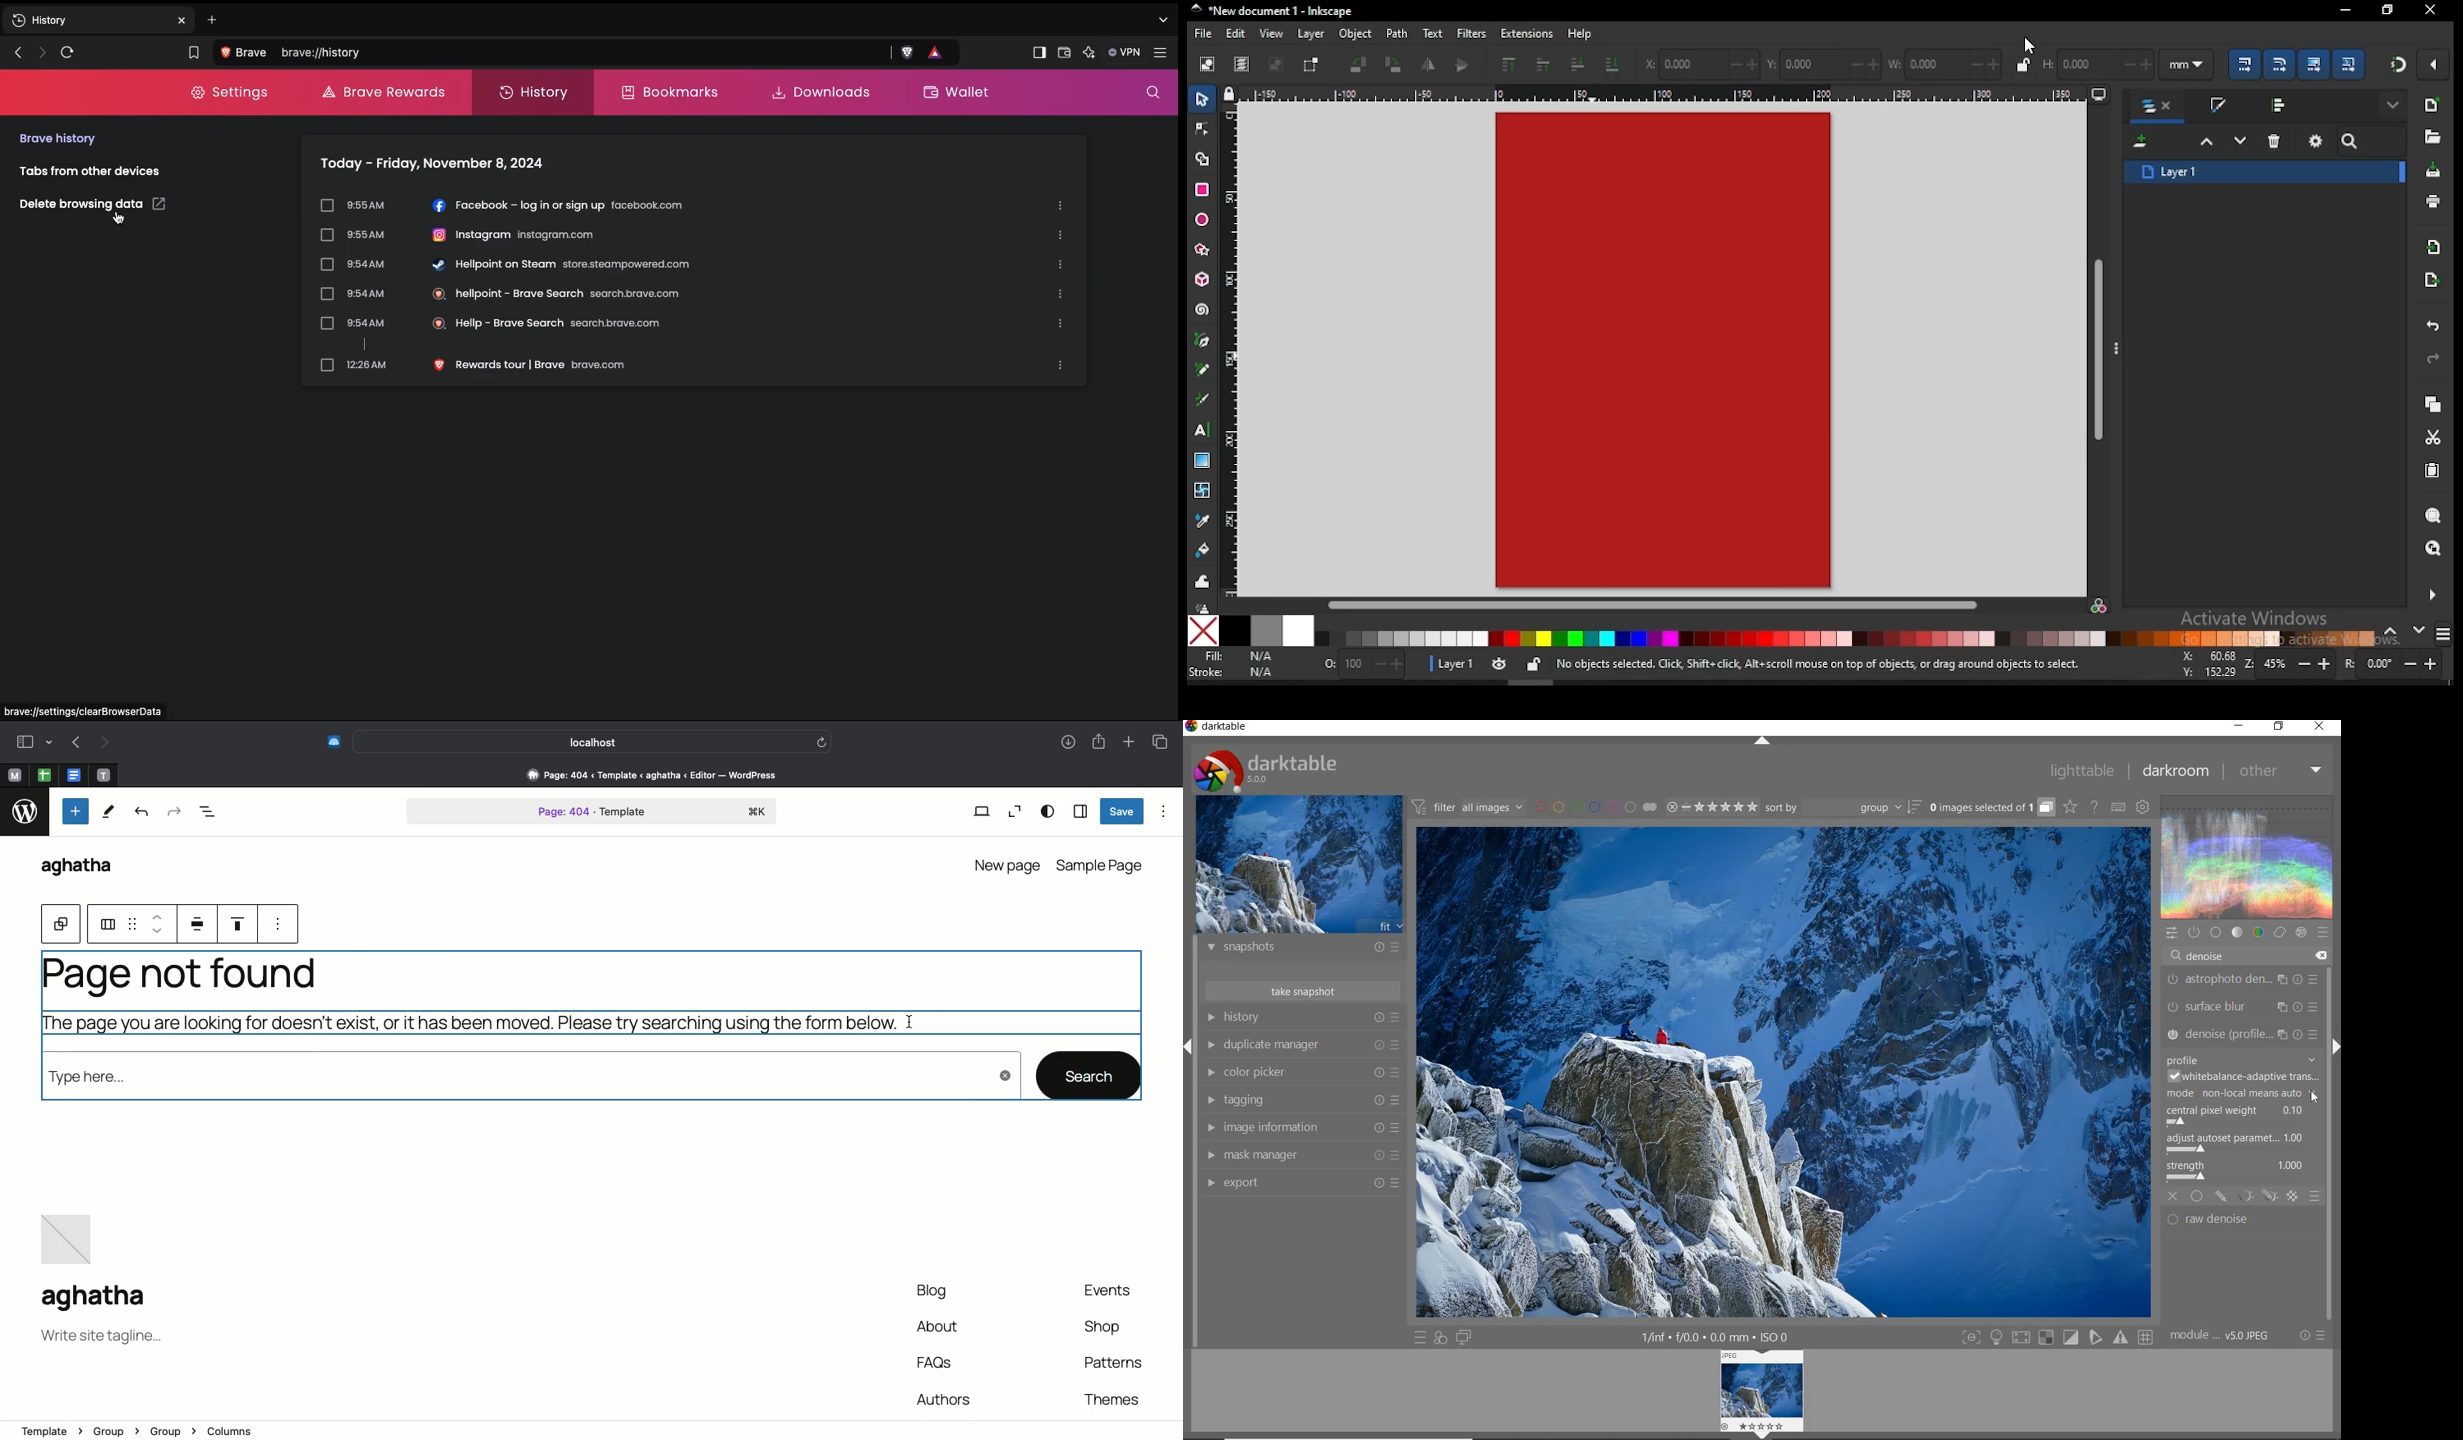 This screenshot has width=2464, height=1456. Describe the element at coordinates (1311, 65) in the screenshot. I see `toggle selection box to select all touched objects` at that location.